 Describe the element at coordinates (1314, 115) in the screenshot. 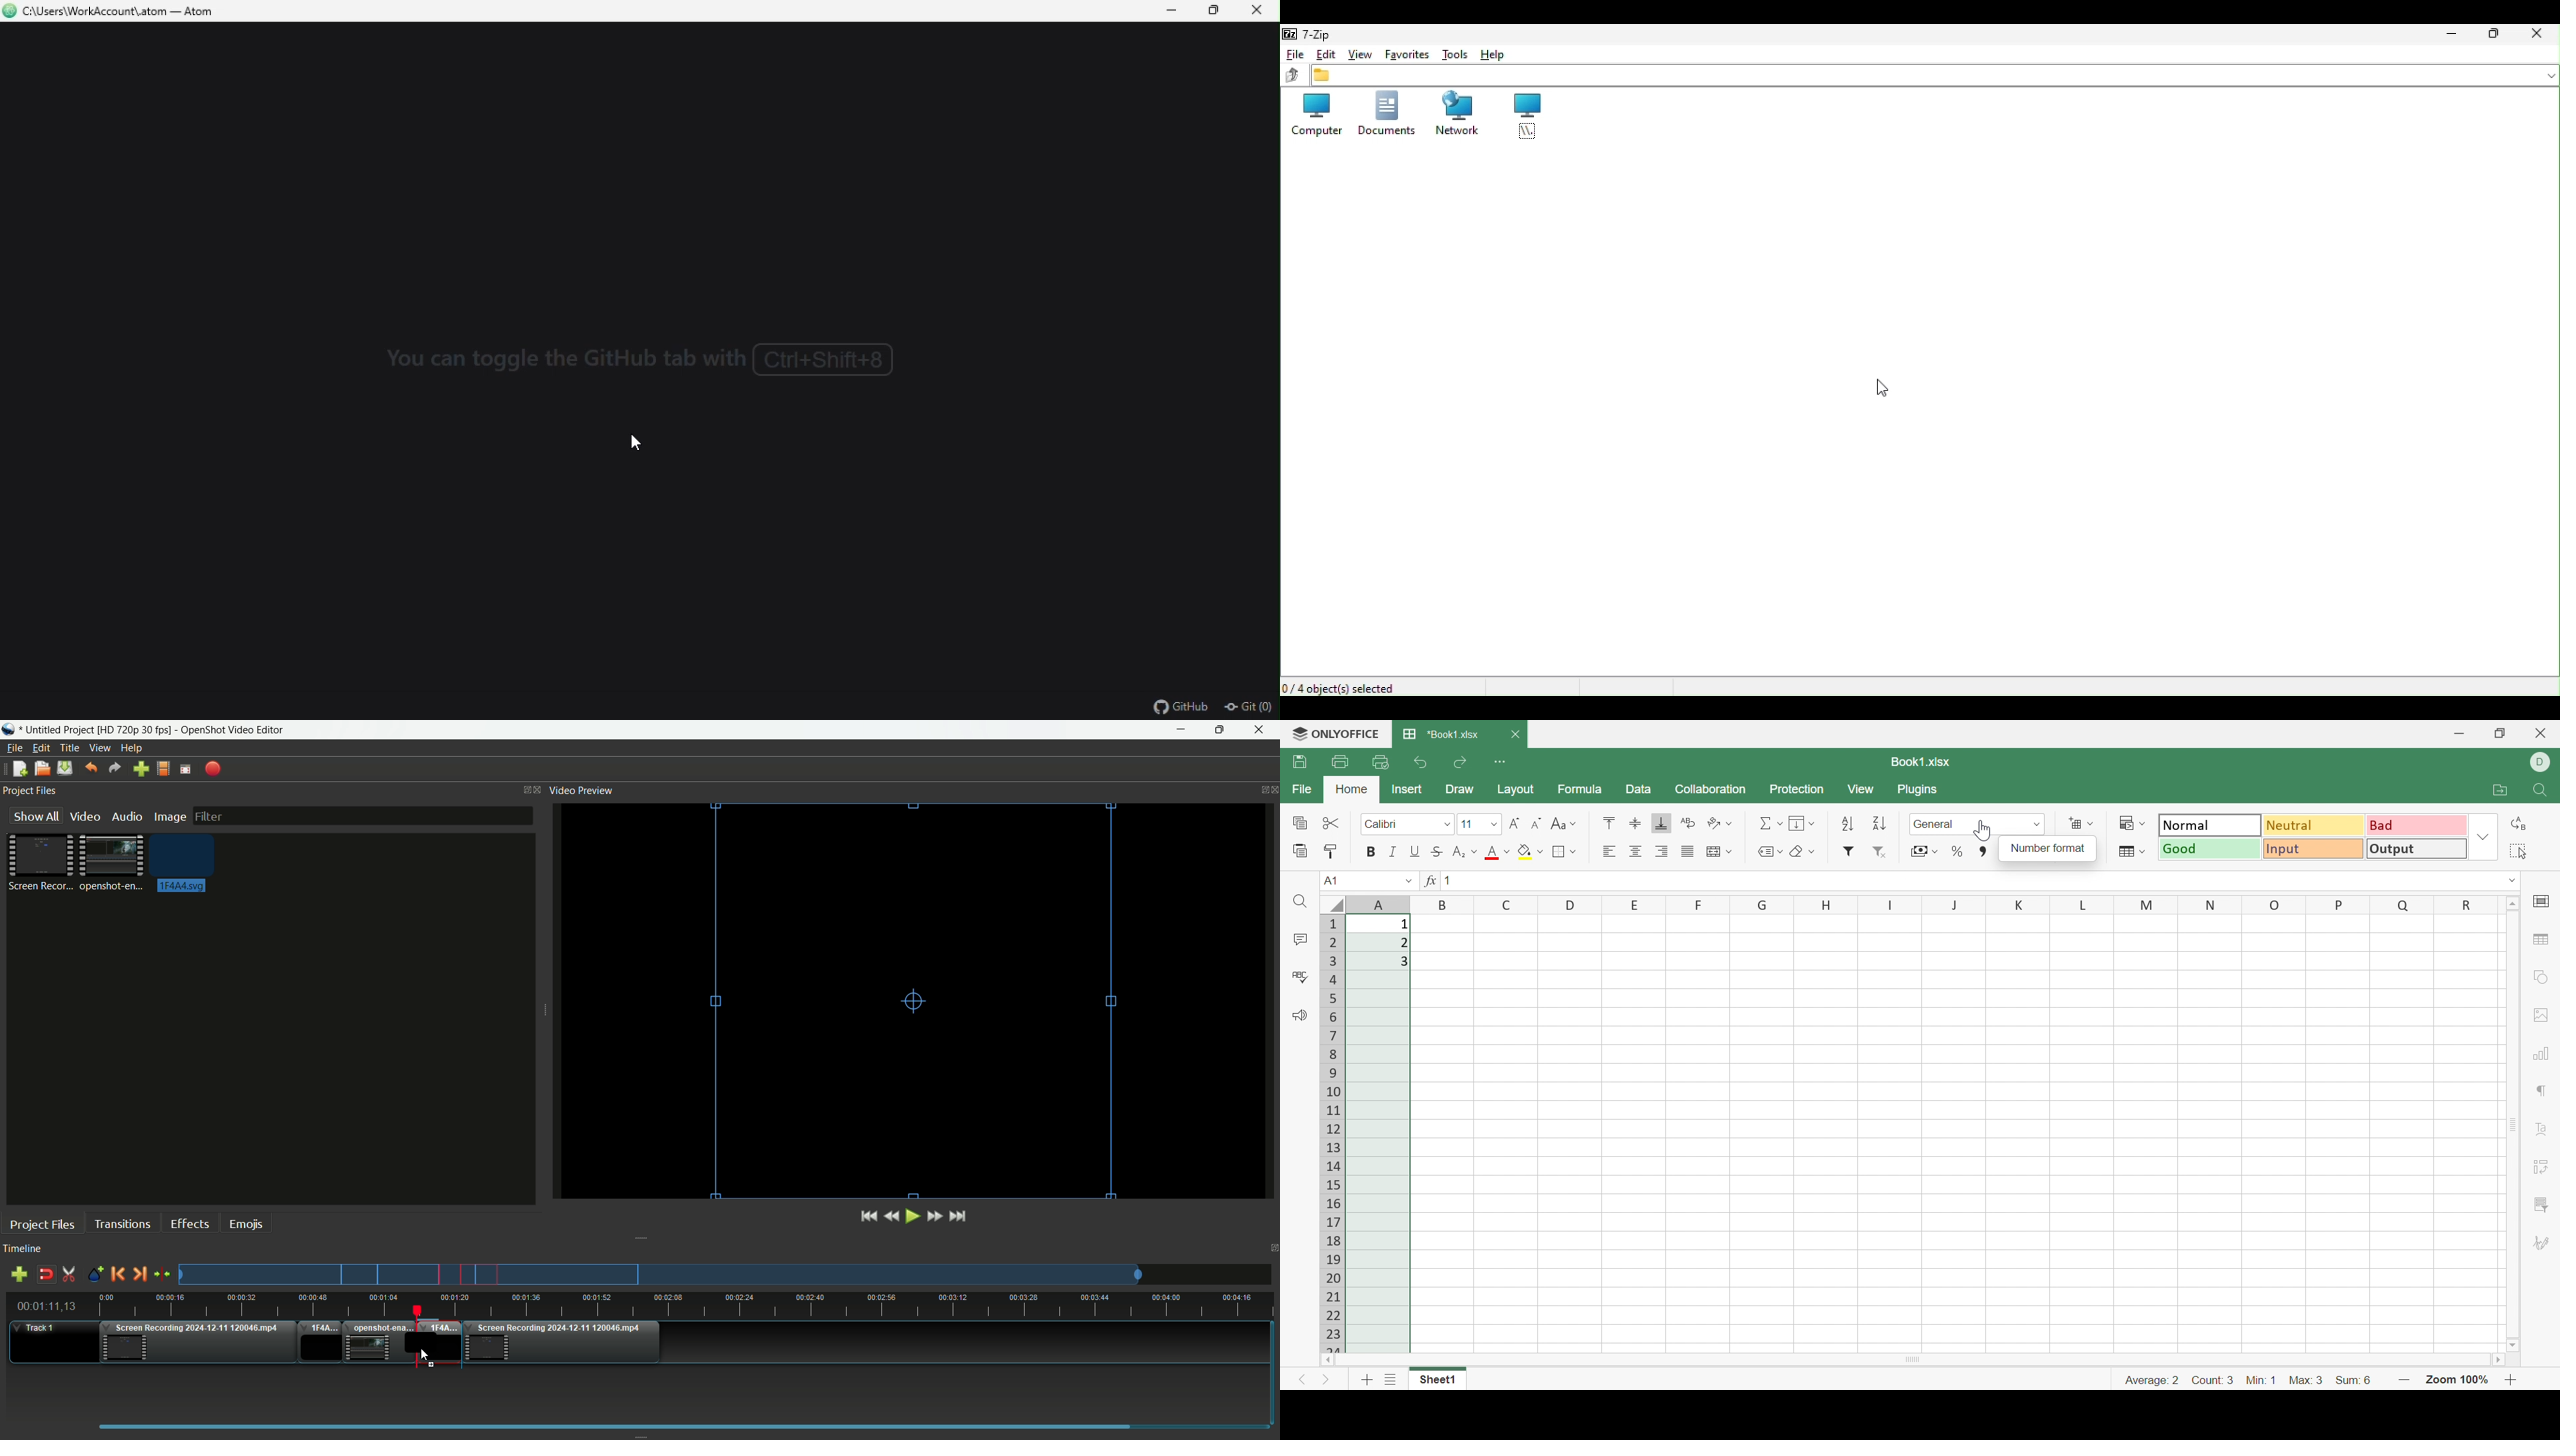

I see `Computer ` at that location.